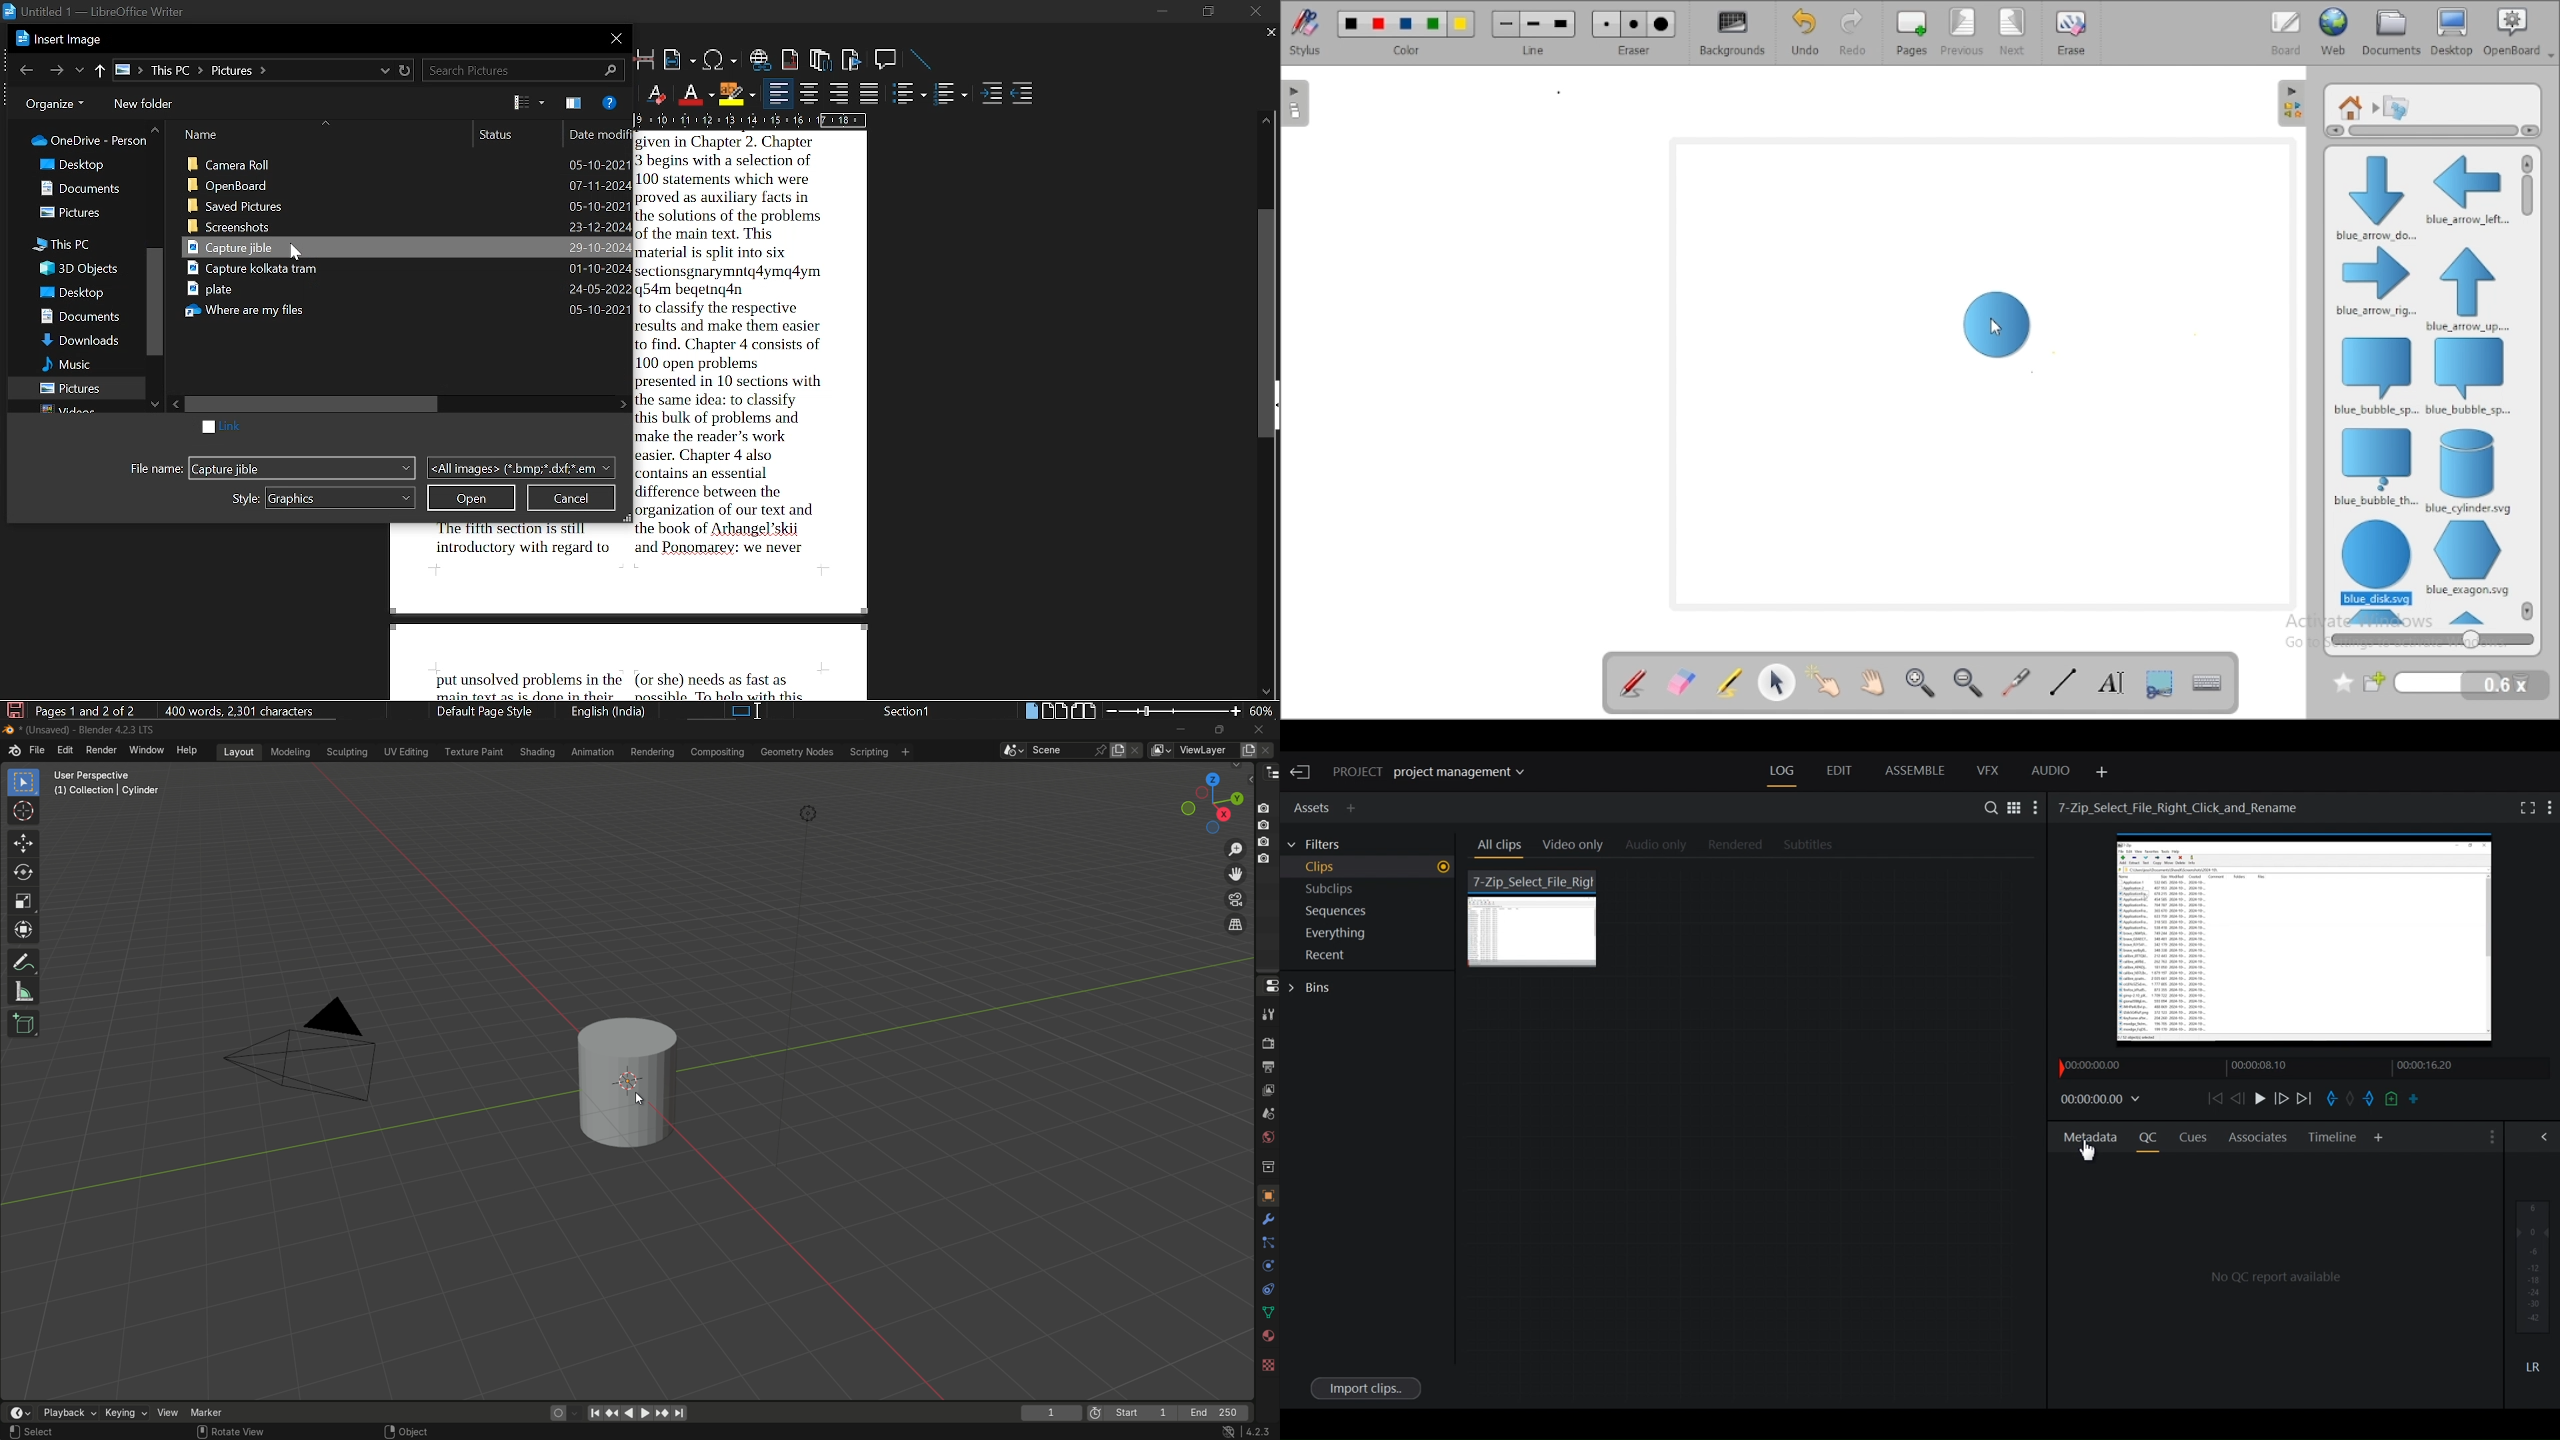  Describe the element at coordinates (761, 61) in the screenshot. I see `insert hyperlink` at that location.